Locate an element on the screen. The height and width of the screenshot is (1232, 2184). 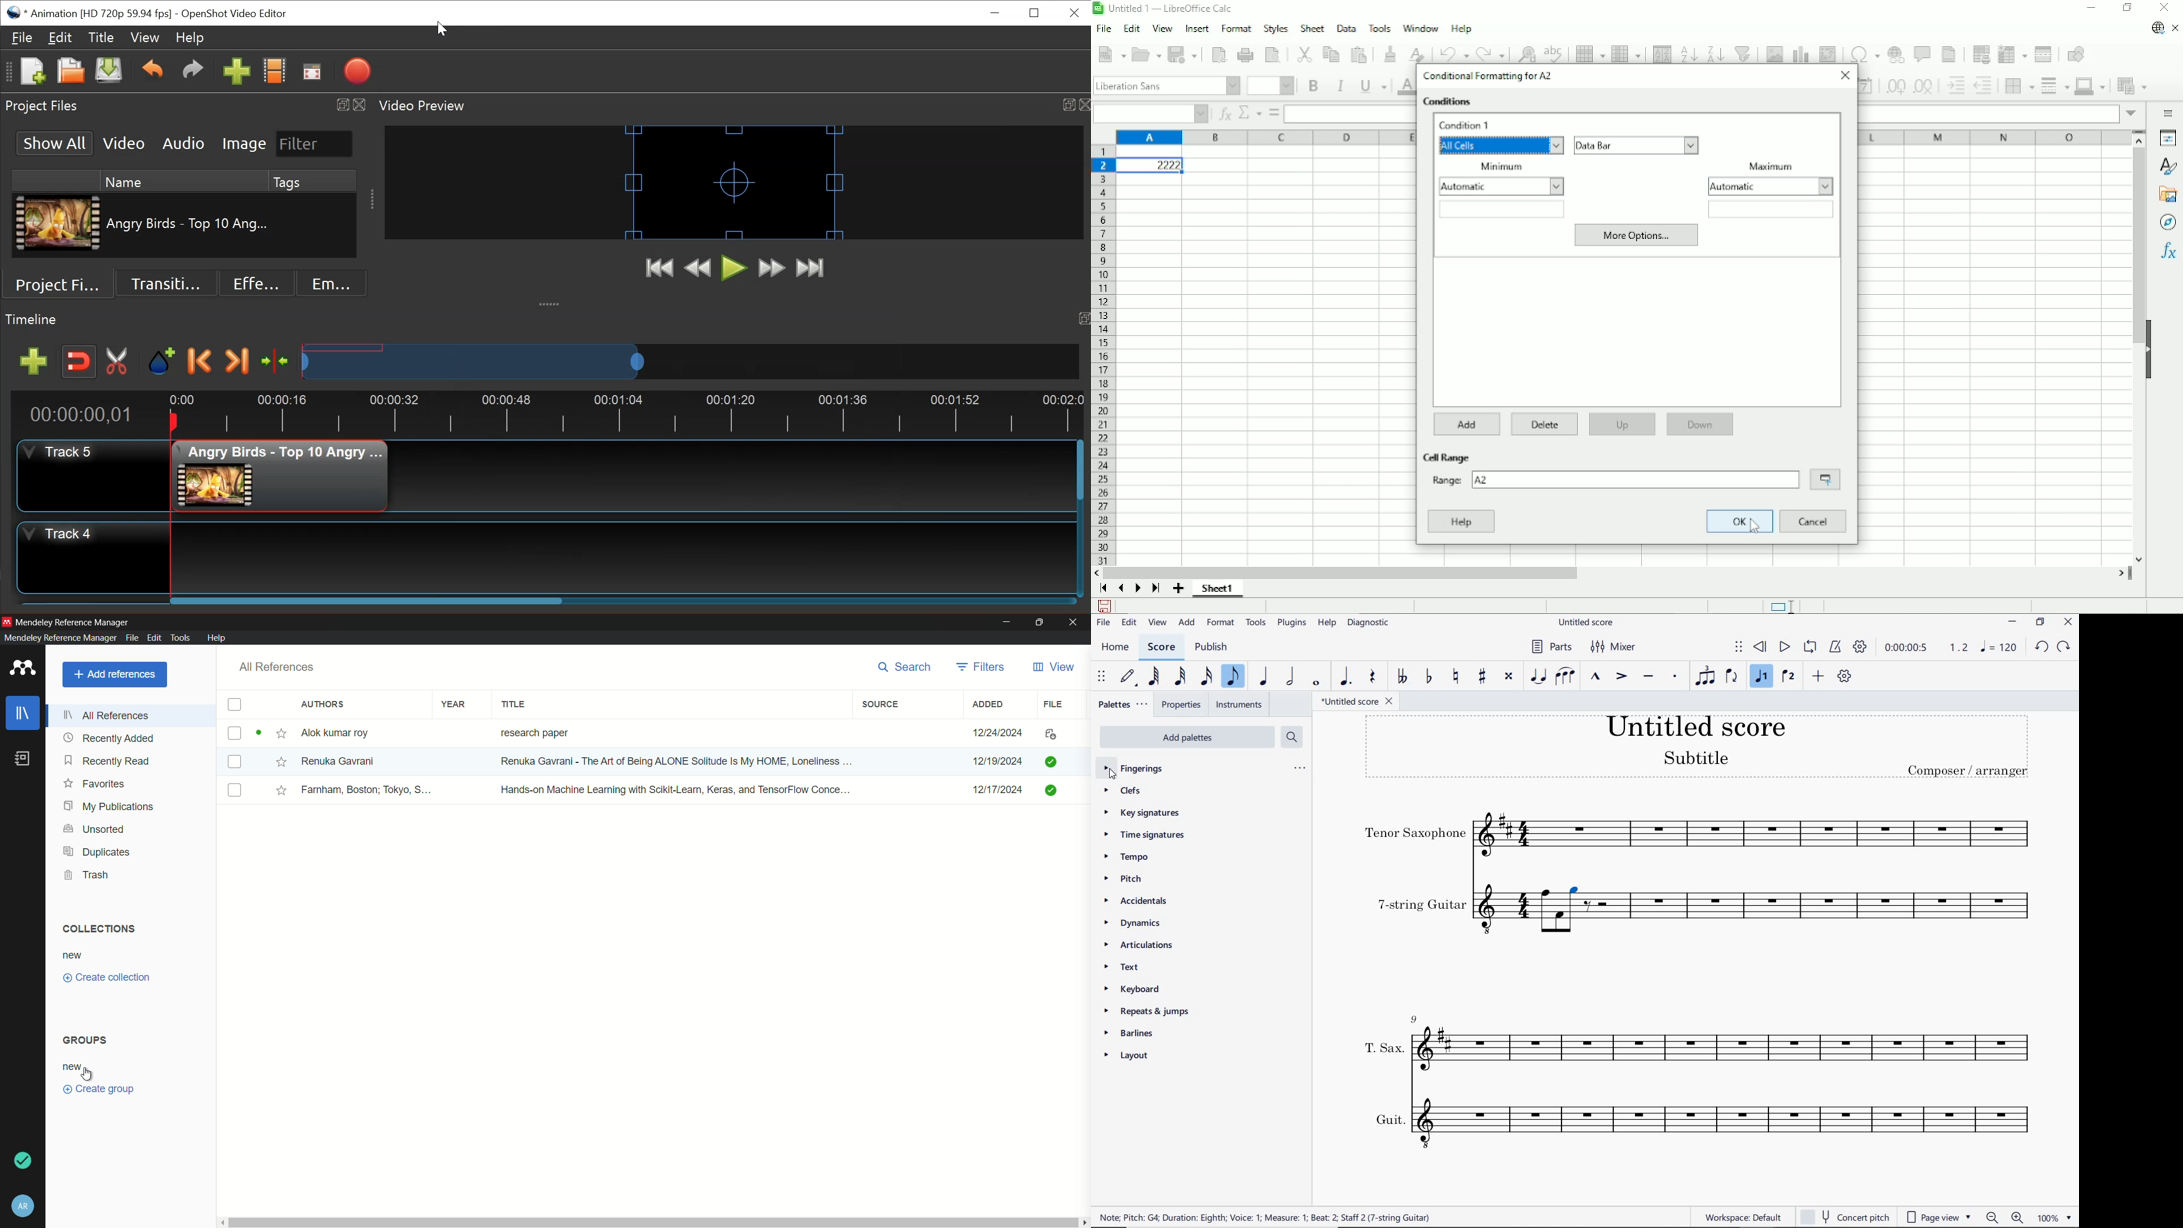
INSTRUMENT: GUIT is located at coordinates (1697, 1121).